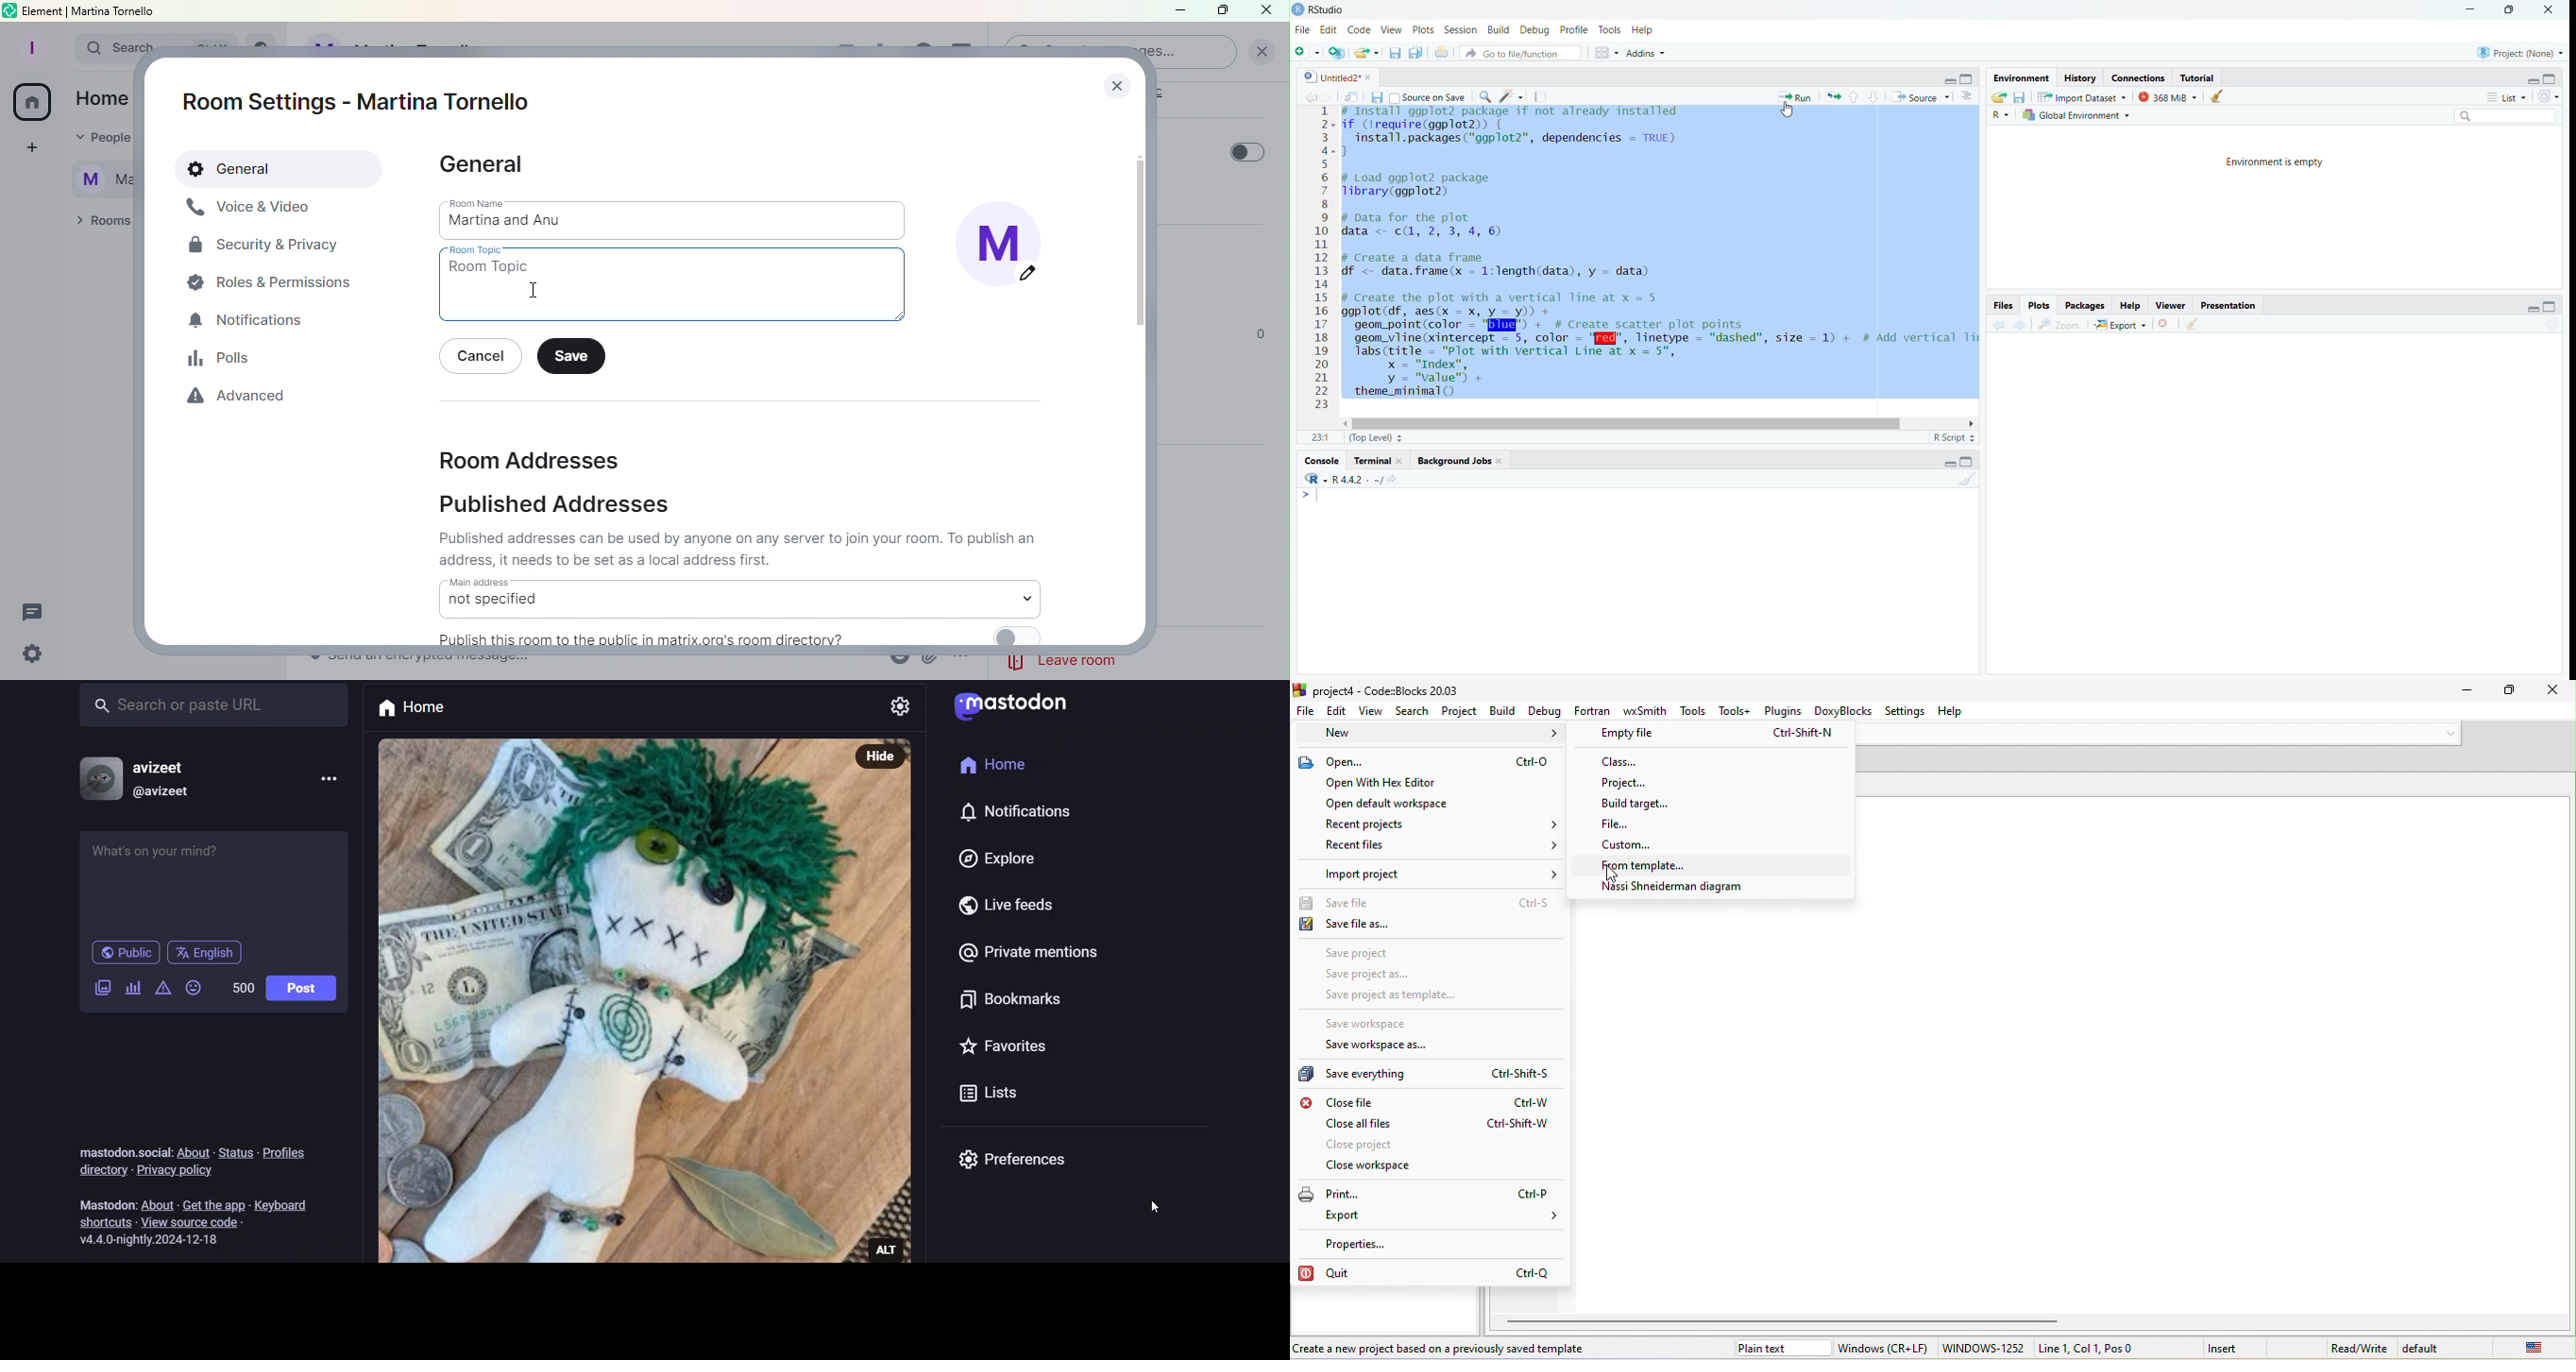 The width and height of the screenshot is (2576, 1372). I want to click on clear, so click(2219, 97).